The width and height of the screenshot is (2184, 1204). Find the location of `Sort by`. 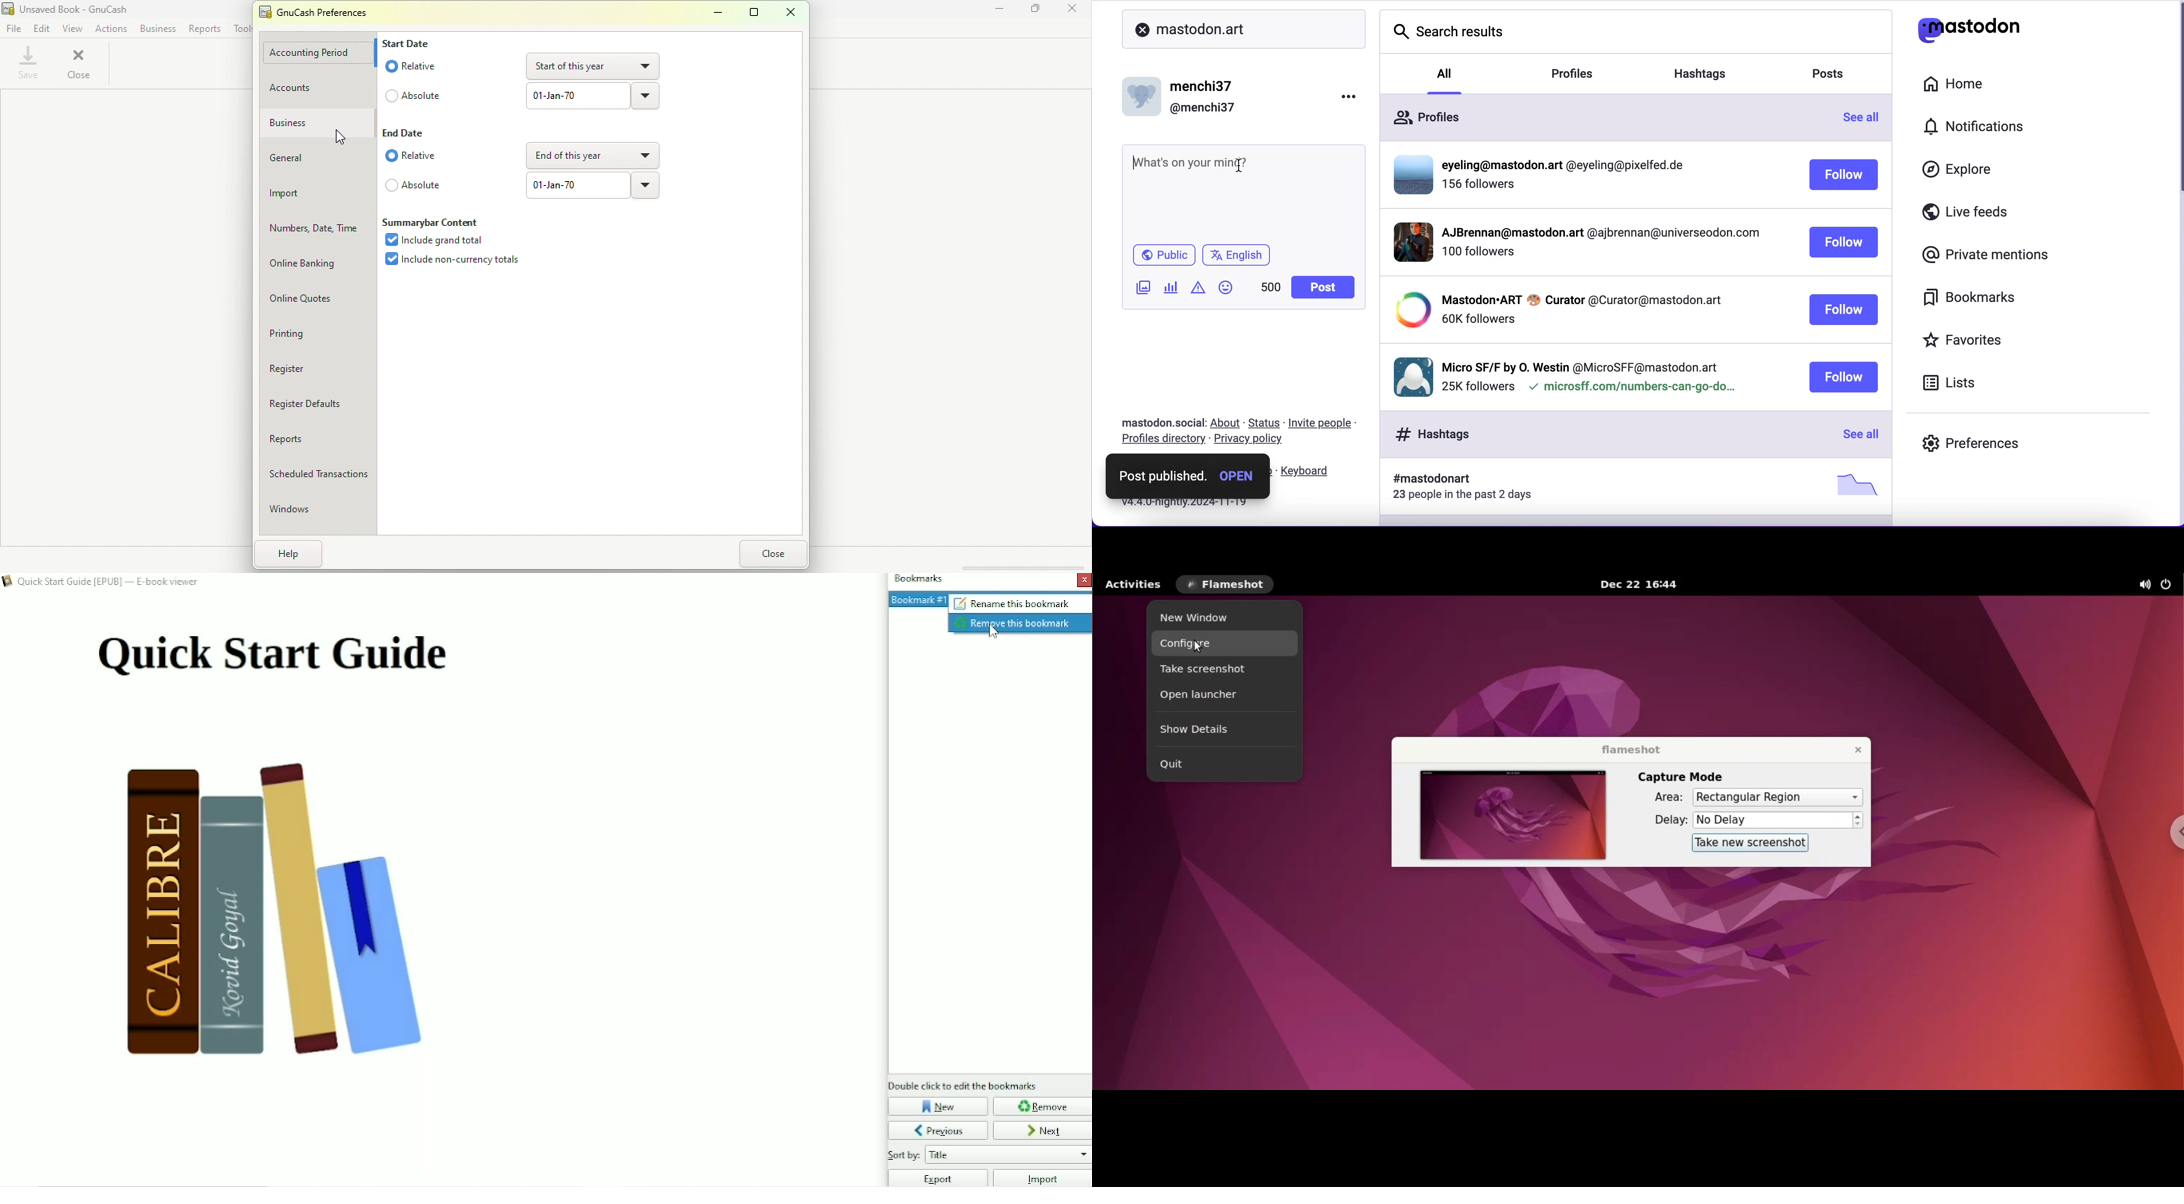

Sort by is located at coordinates (1008, 1155).